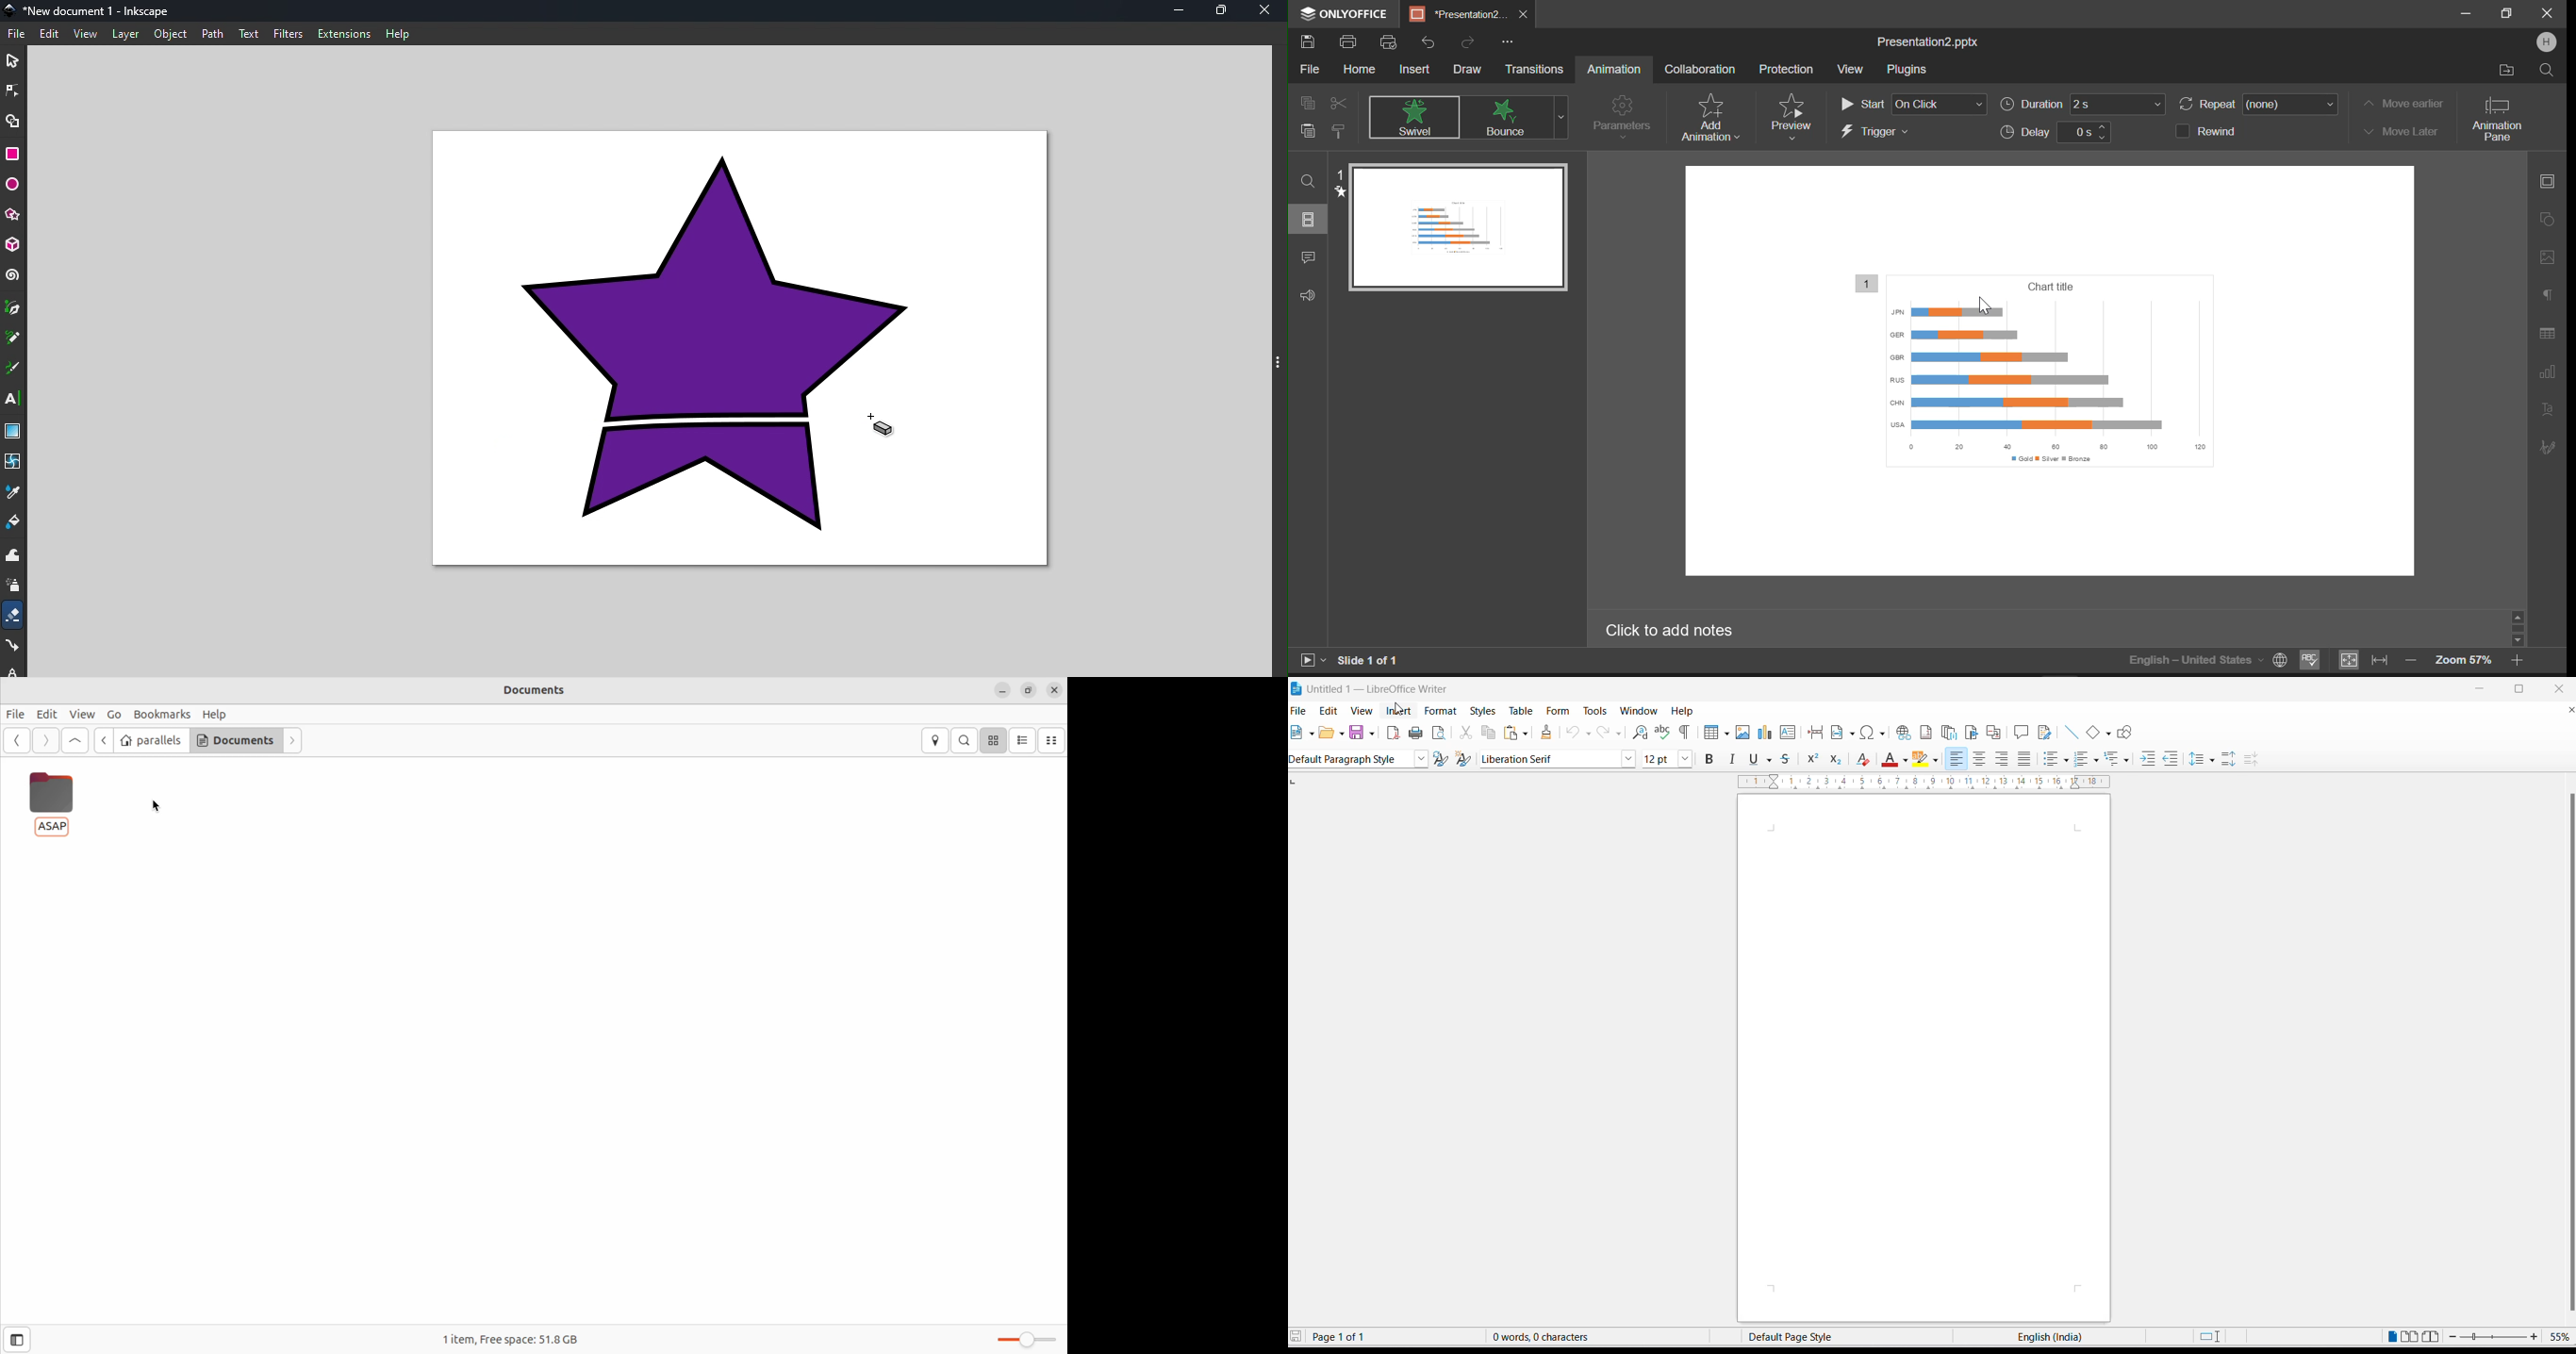 The height and width of the screenshot is (1372, 2576). I want to click on underline , so click(1751, 760).